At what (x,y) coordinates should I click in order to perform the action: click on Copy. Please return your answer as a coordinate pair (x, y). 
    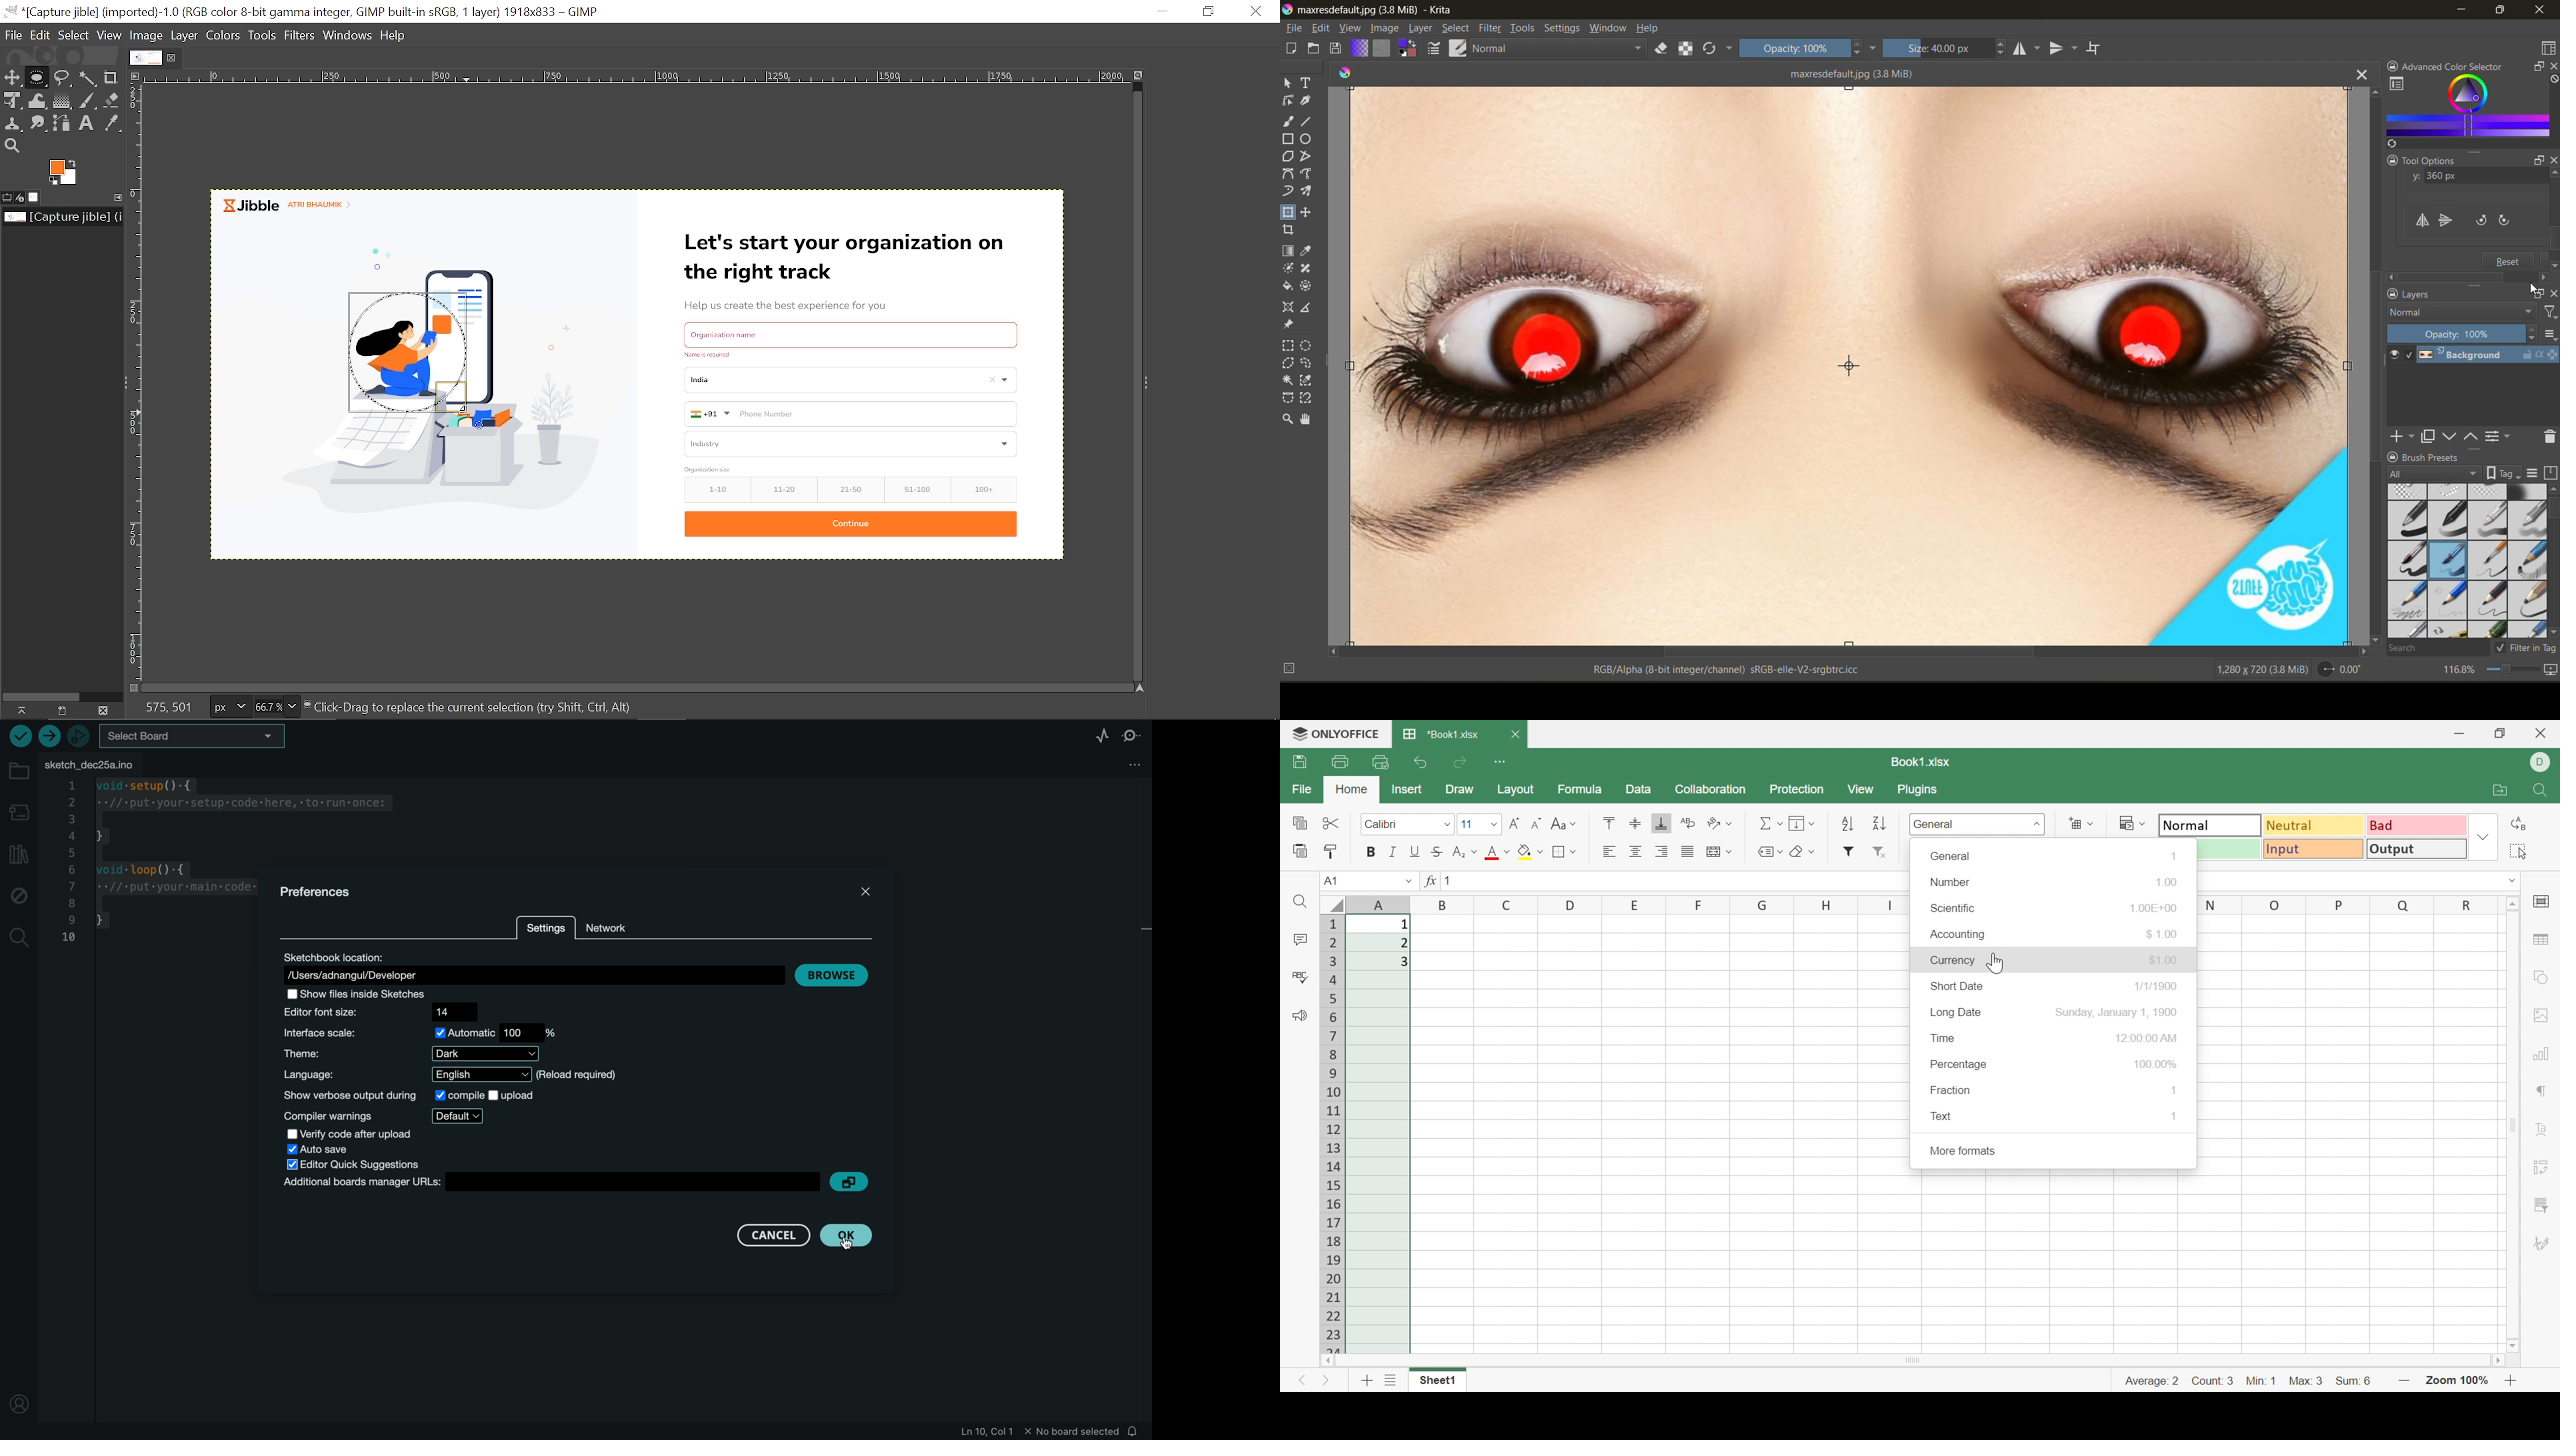
    Looking at the image, I should click on (1300, 824).